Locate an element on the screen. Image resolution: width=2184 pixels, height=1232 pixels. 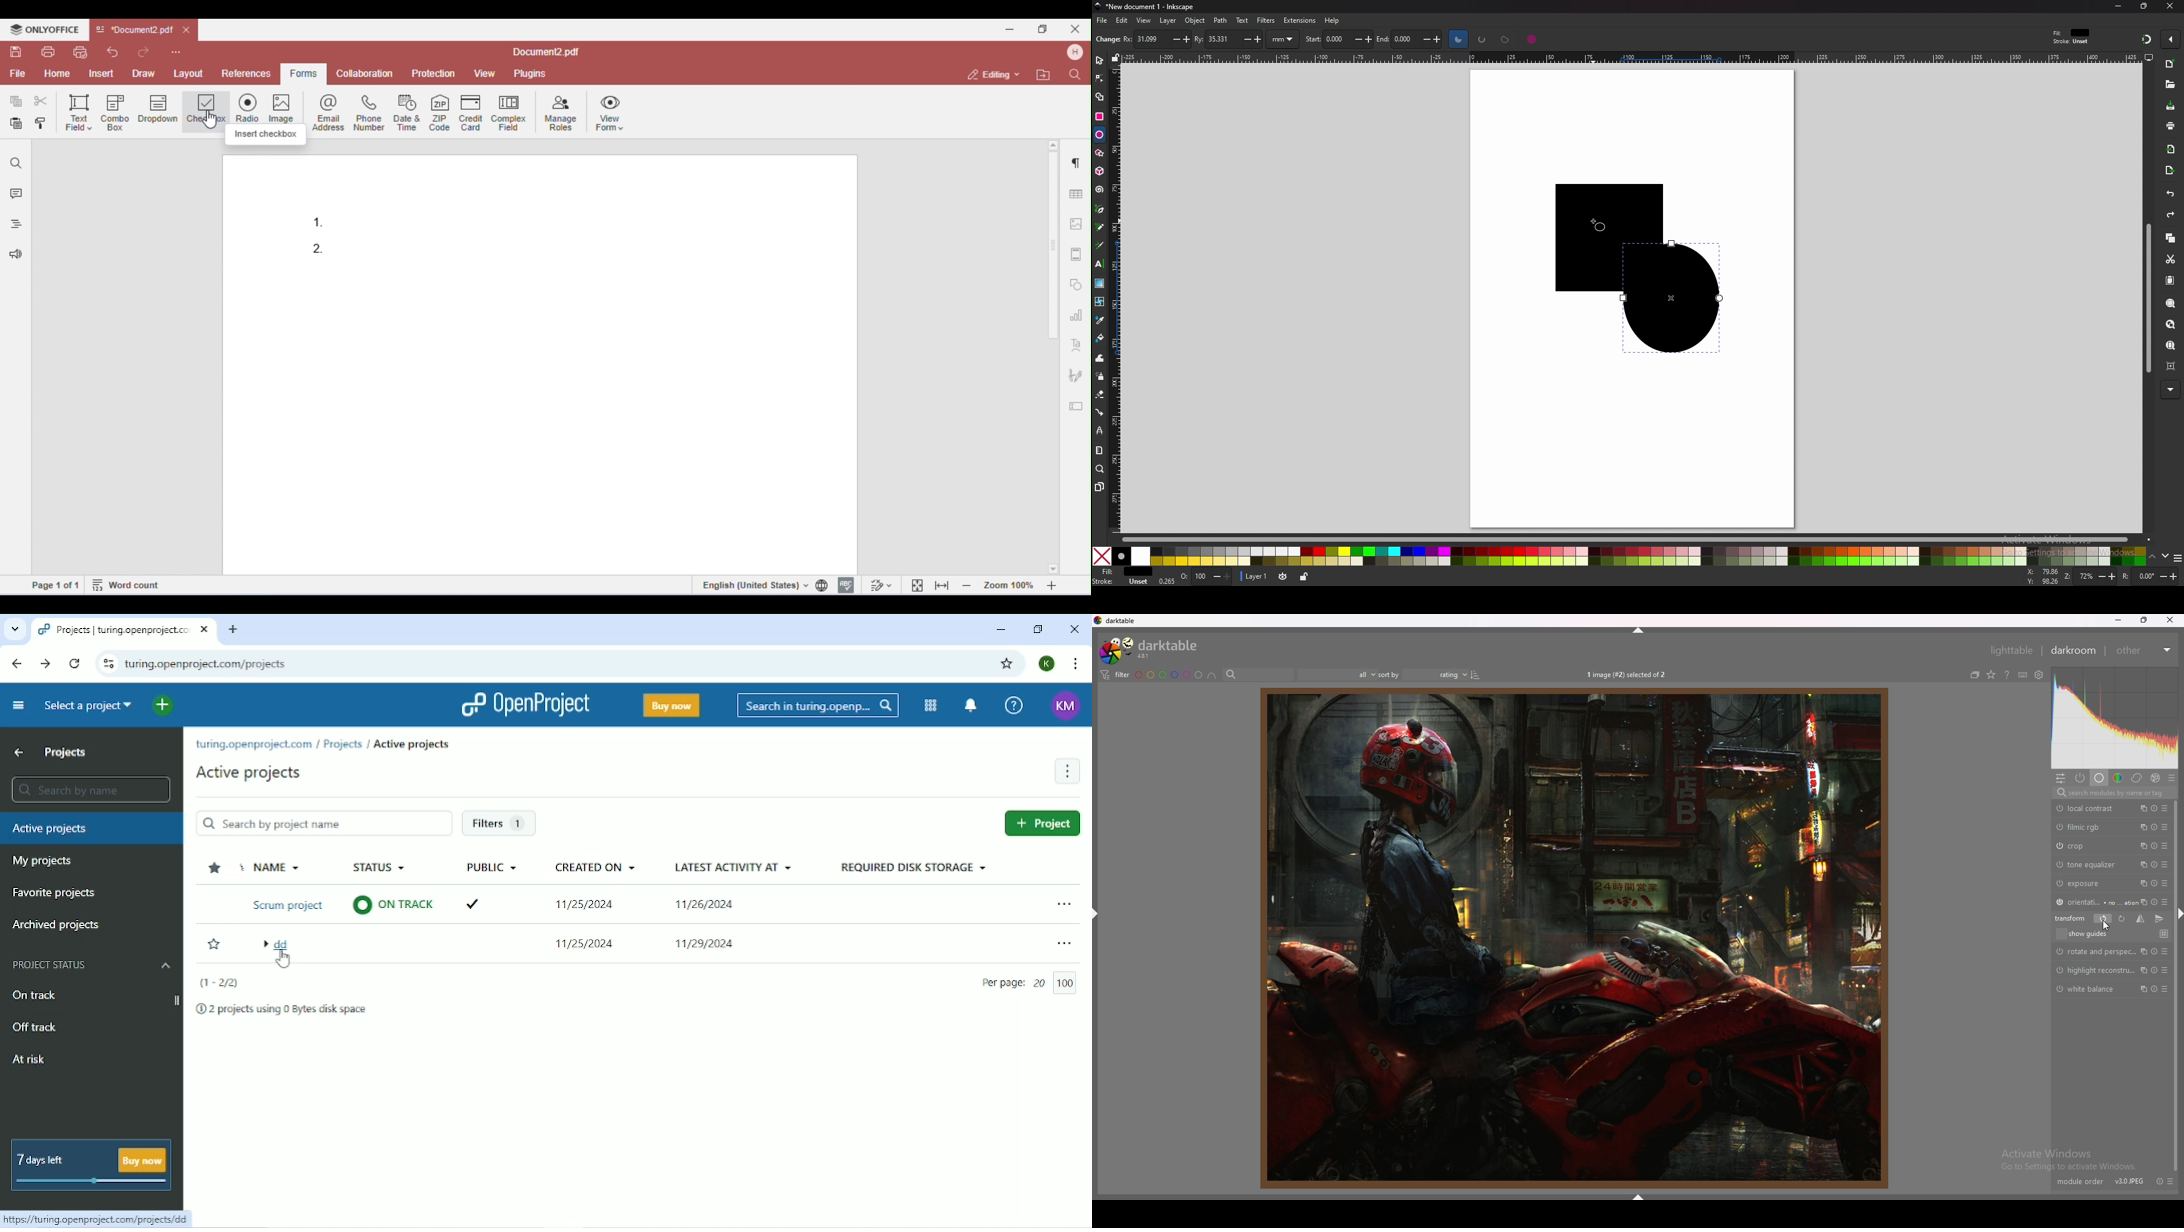
shape builder is located at coordinates (1099, 98).